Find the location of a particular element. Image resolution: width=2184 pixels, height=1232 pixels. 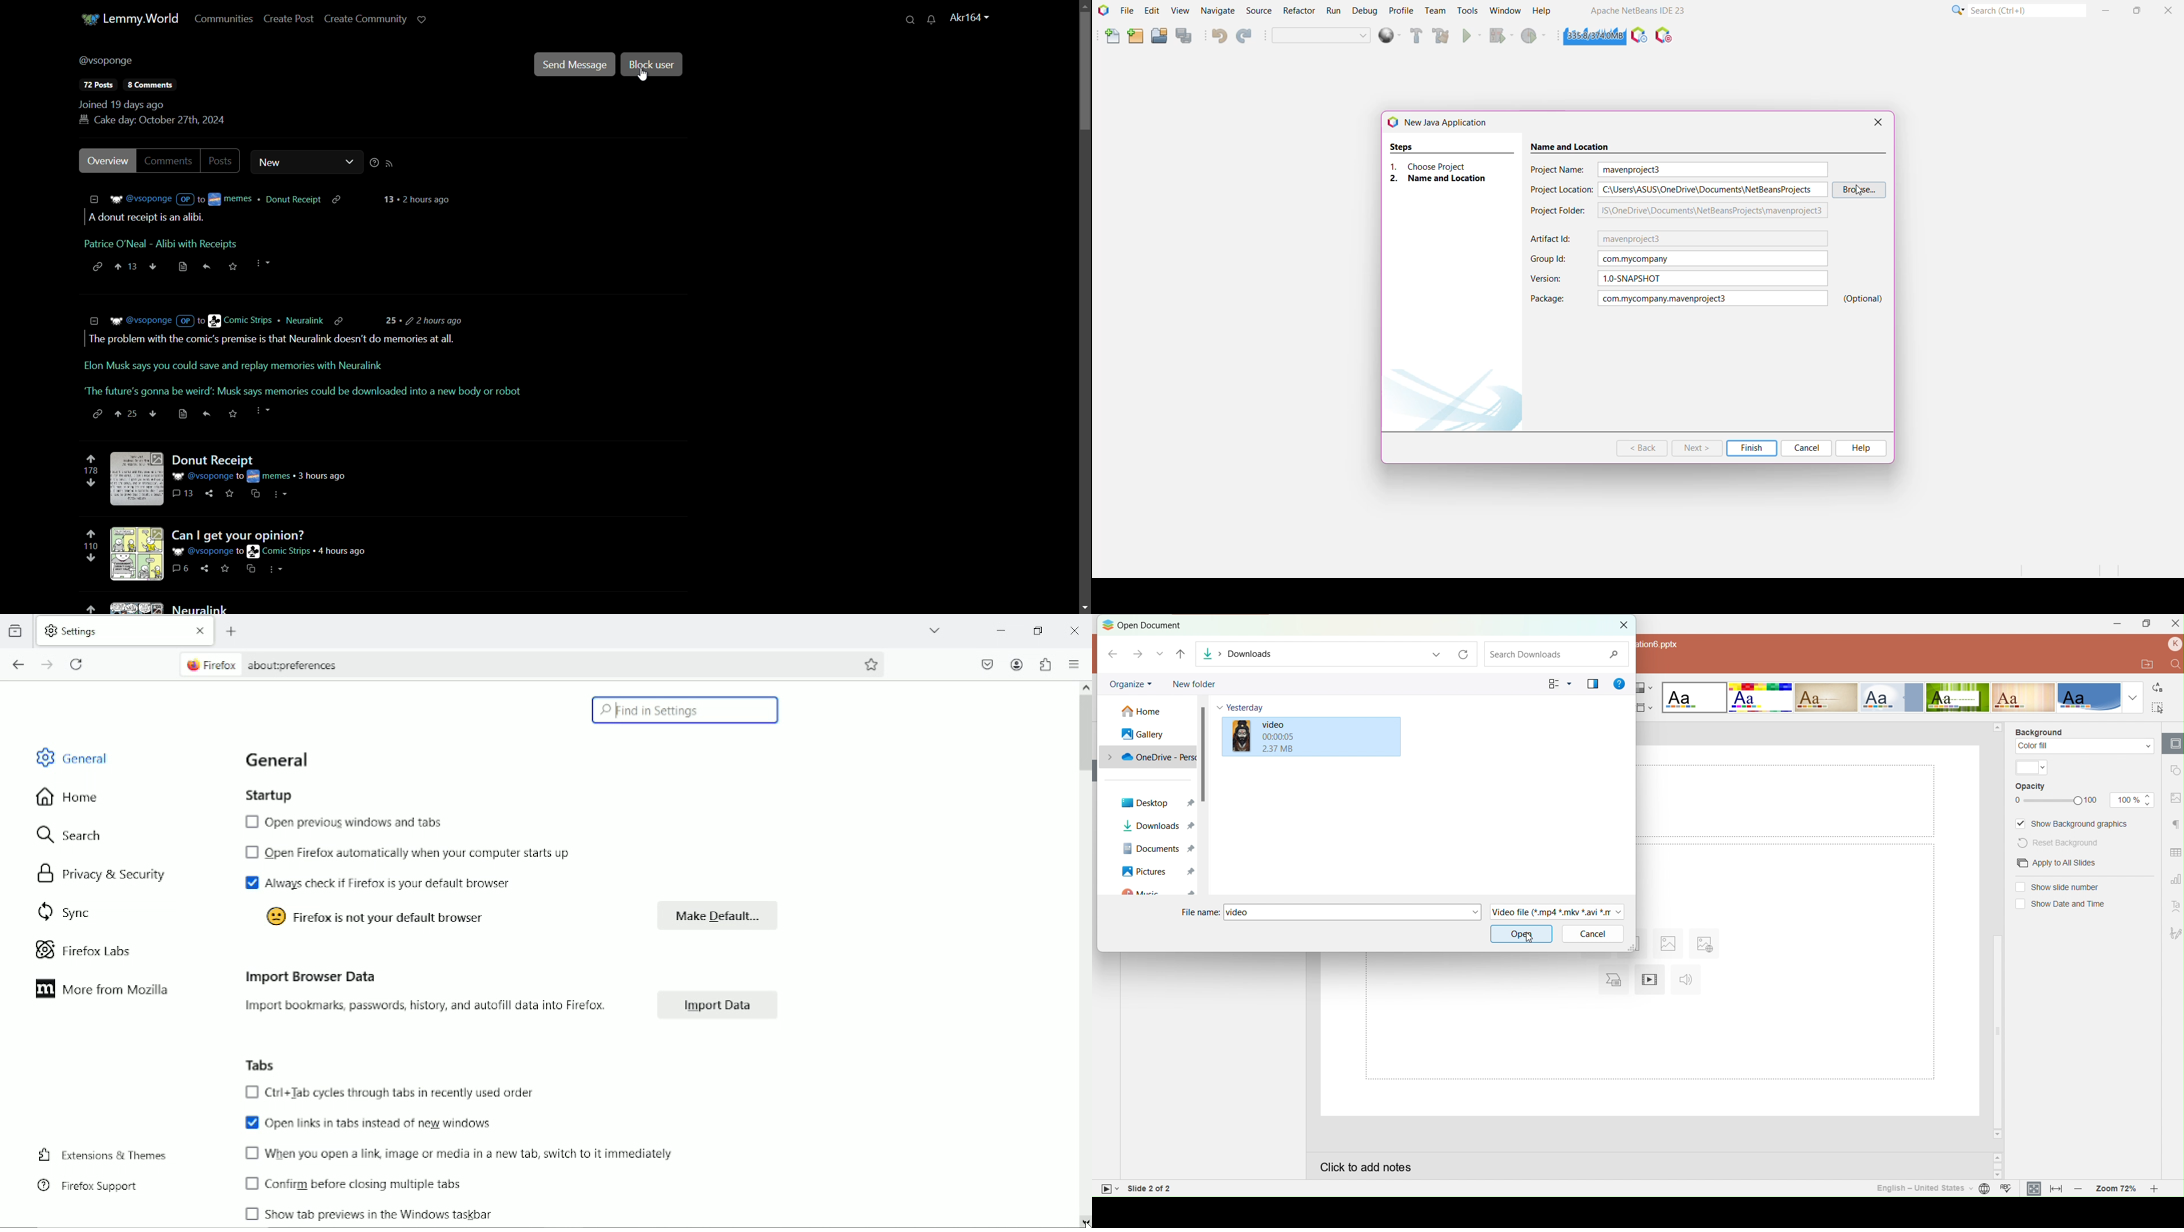

Back is located at coordinates (1111, 653).